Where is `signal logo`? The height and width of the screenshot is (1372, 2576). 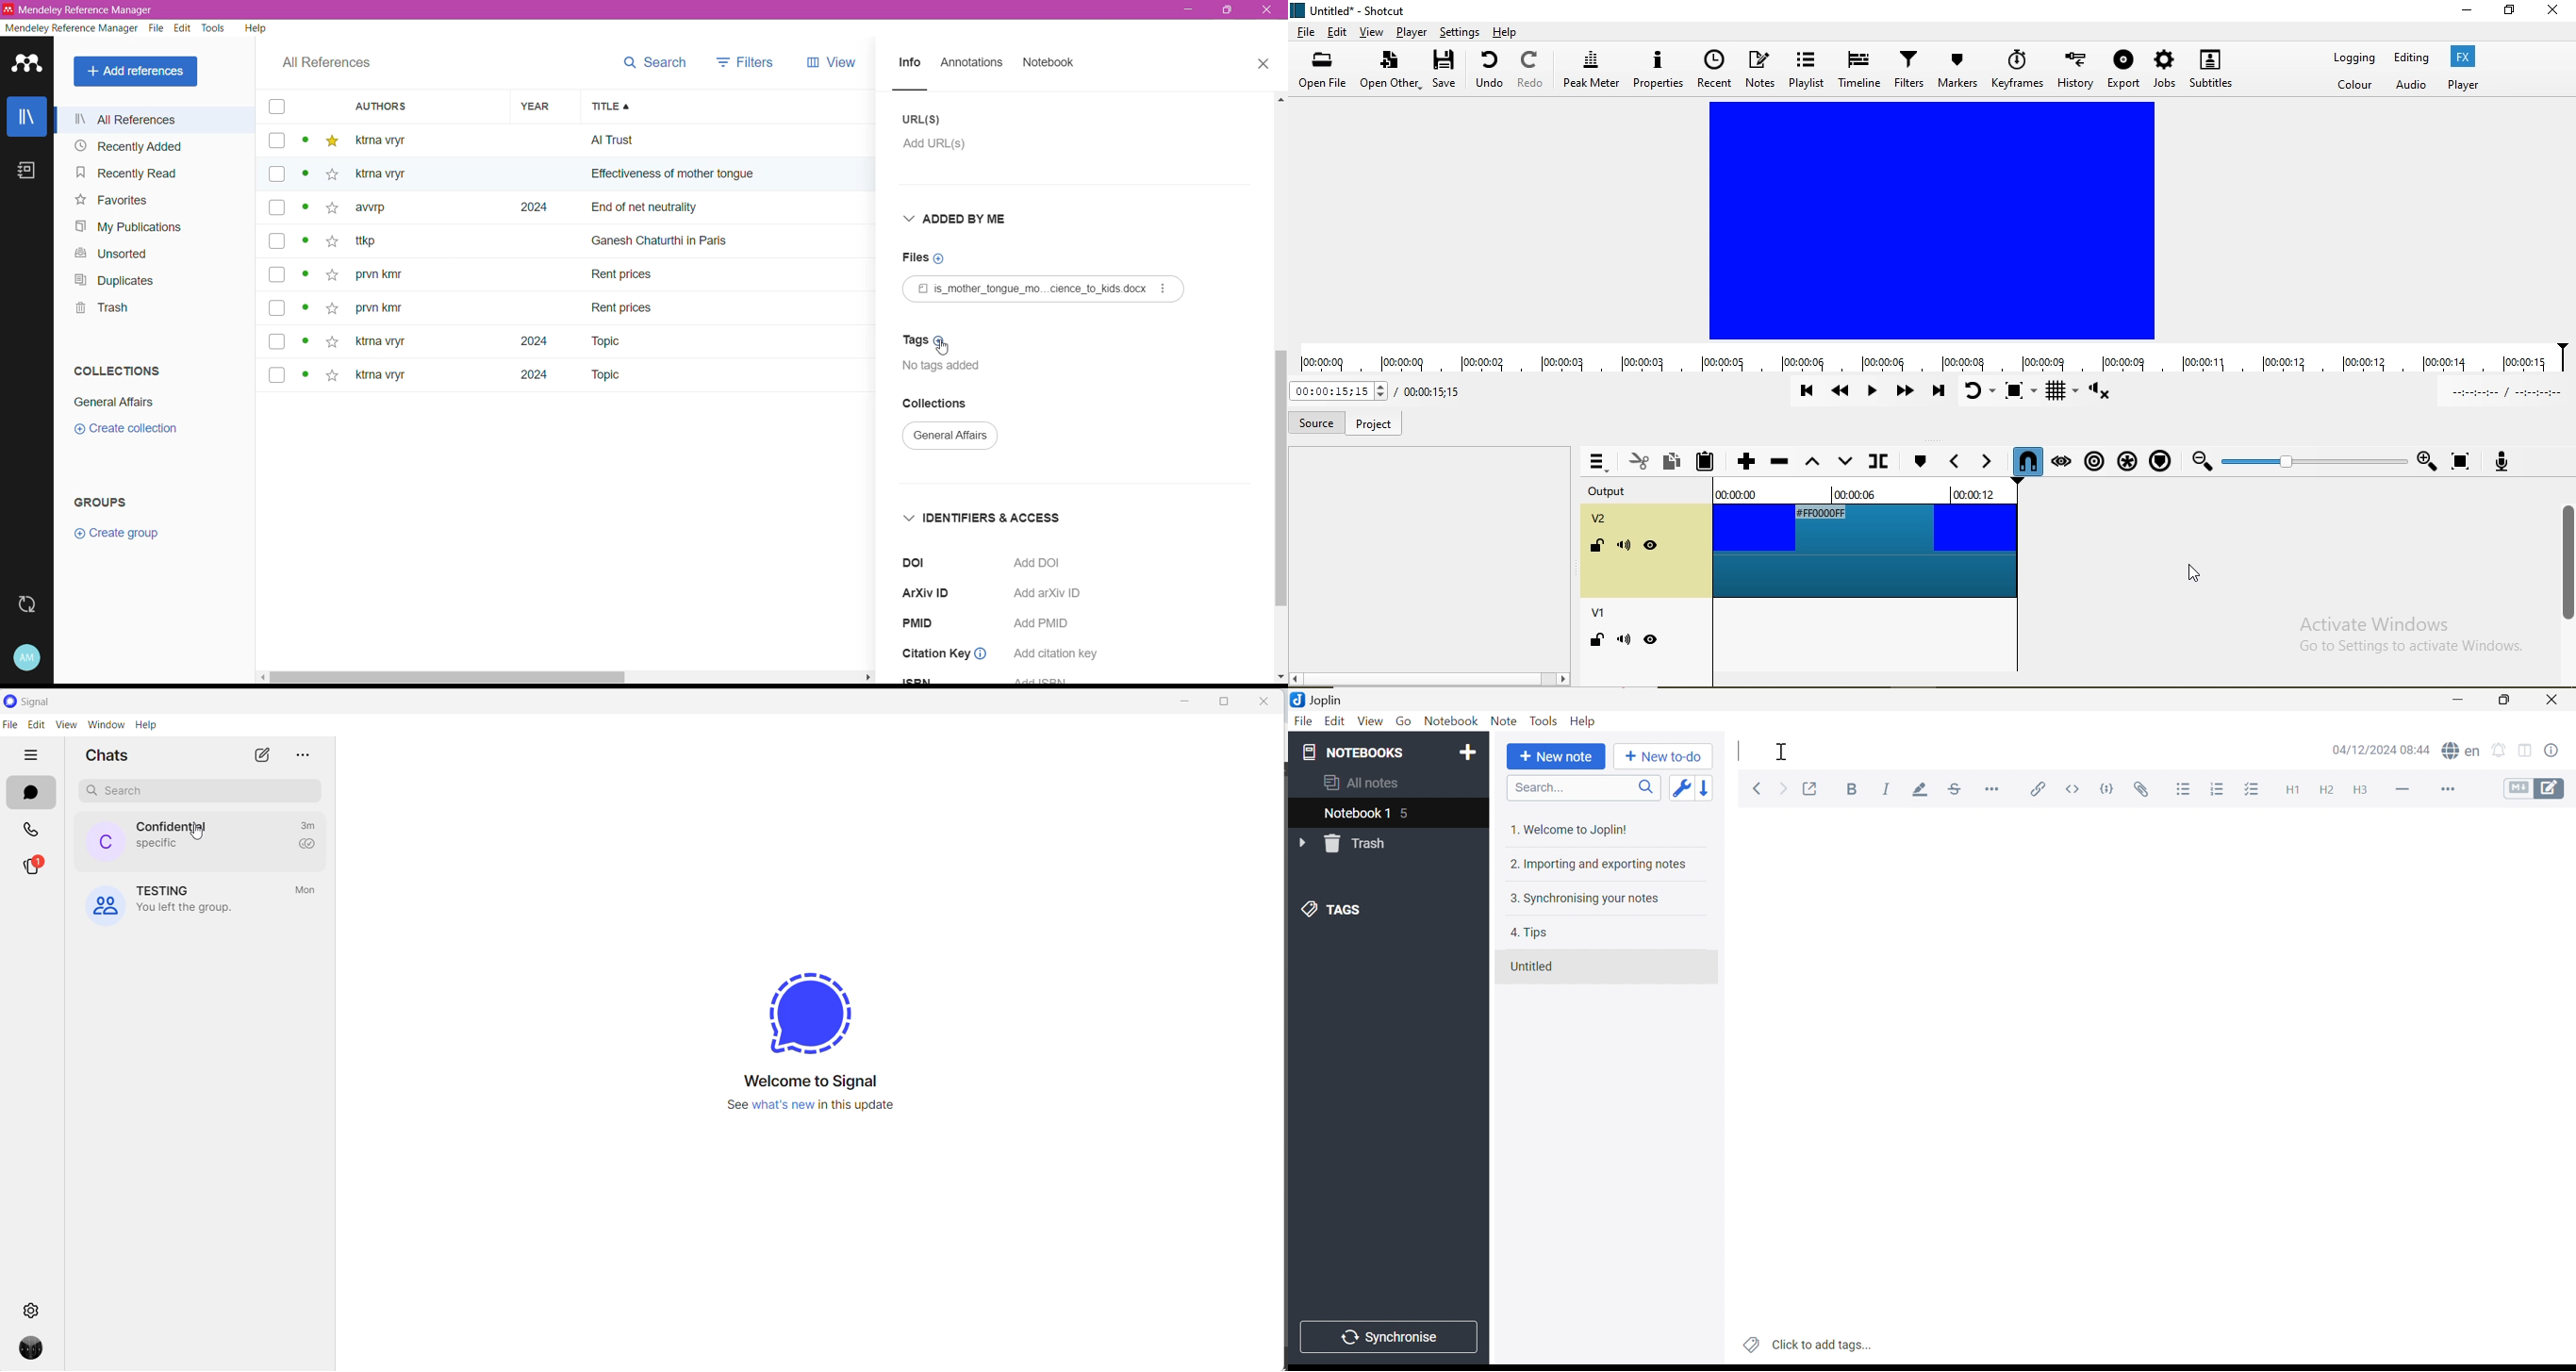
signal logo is located at coordinates (810, 1013).